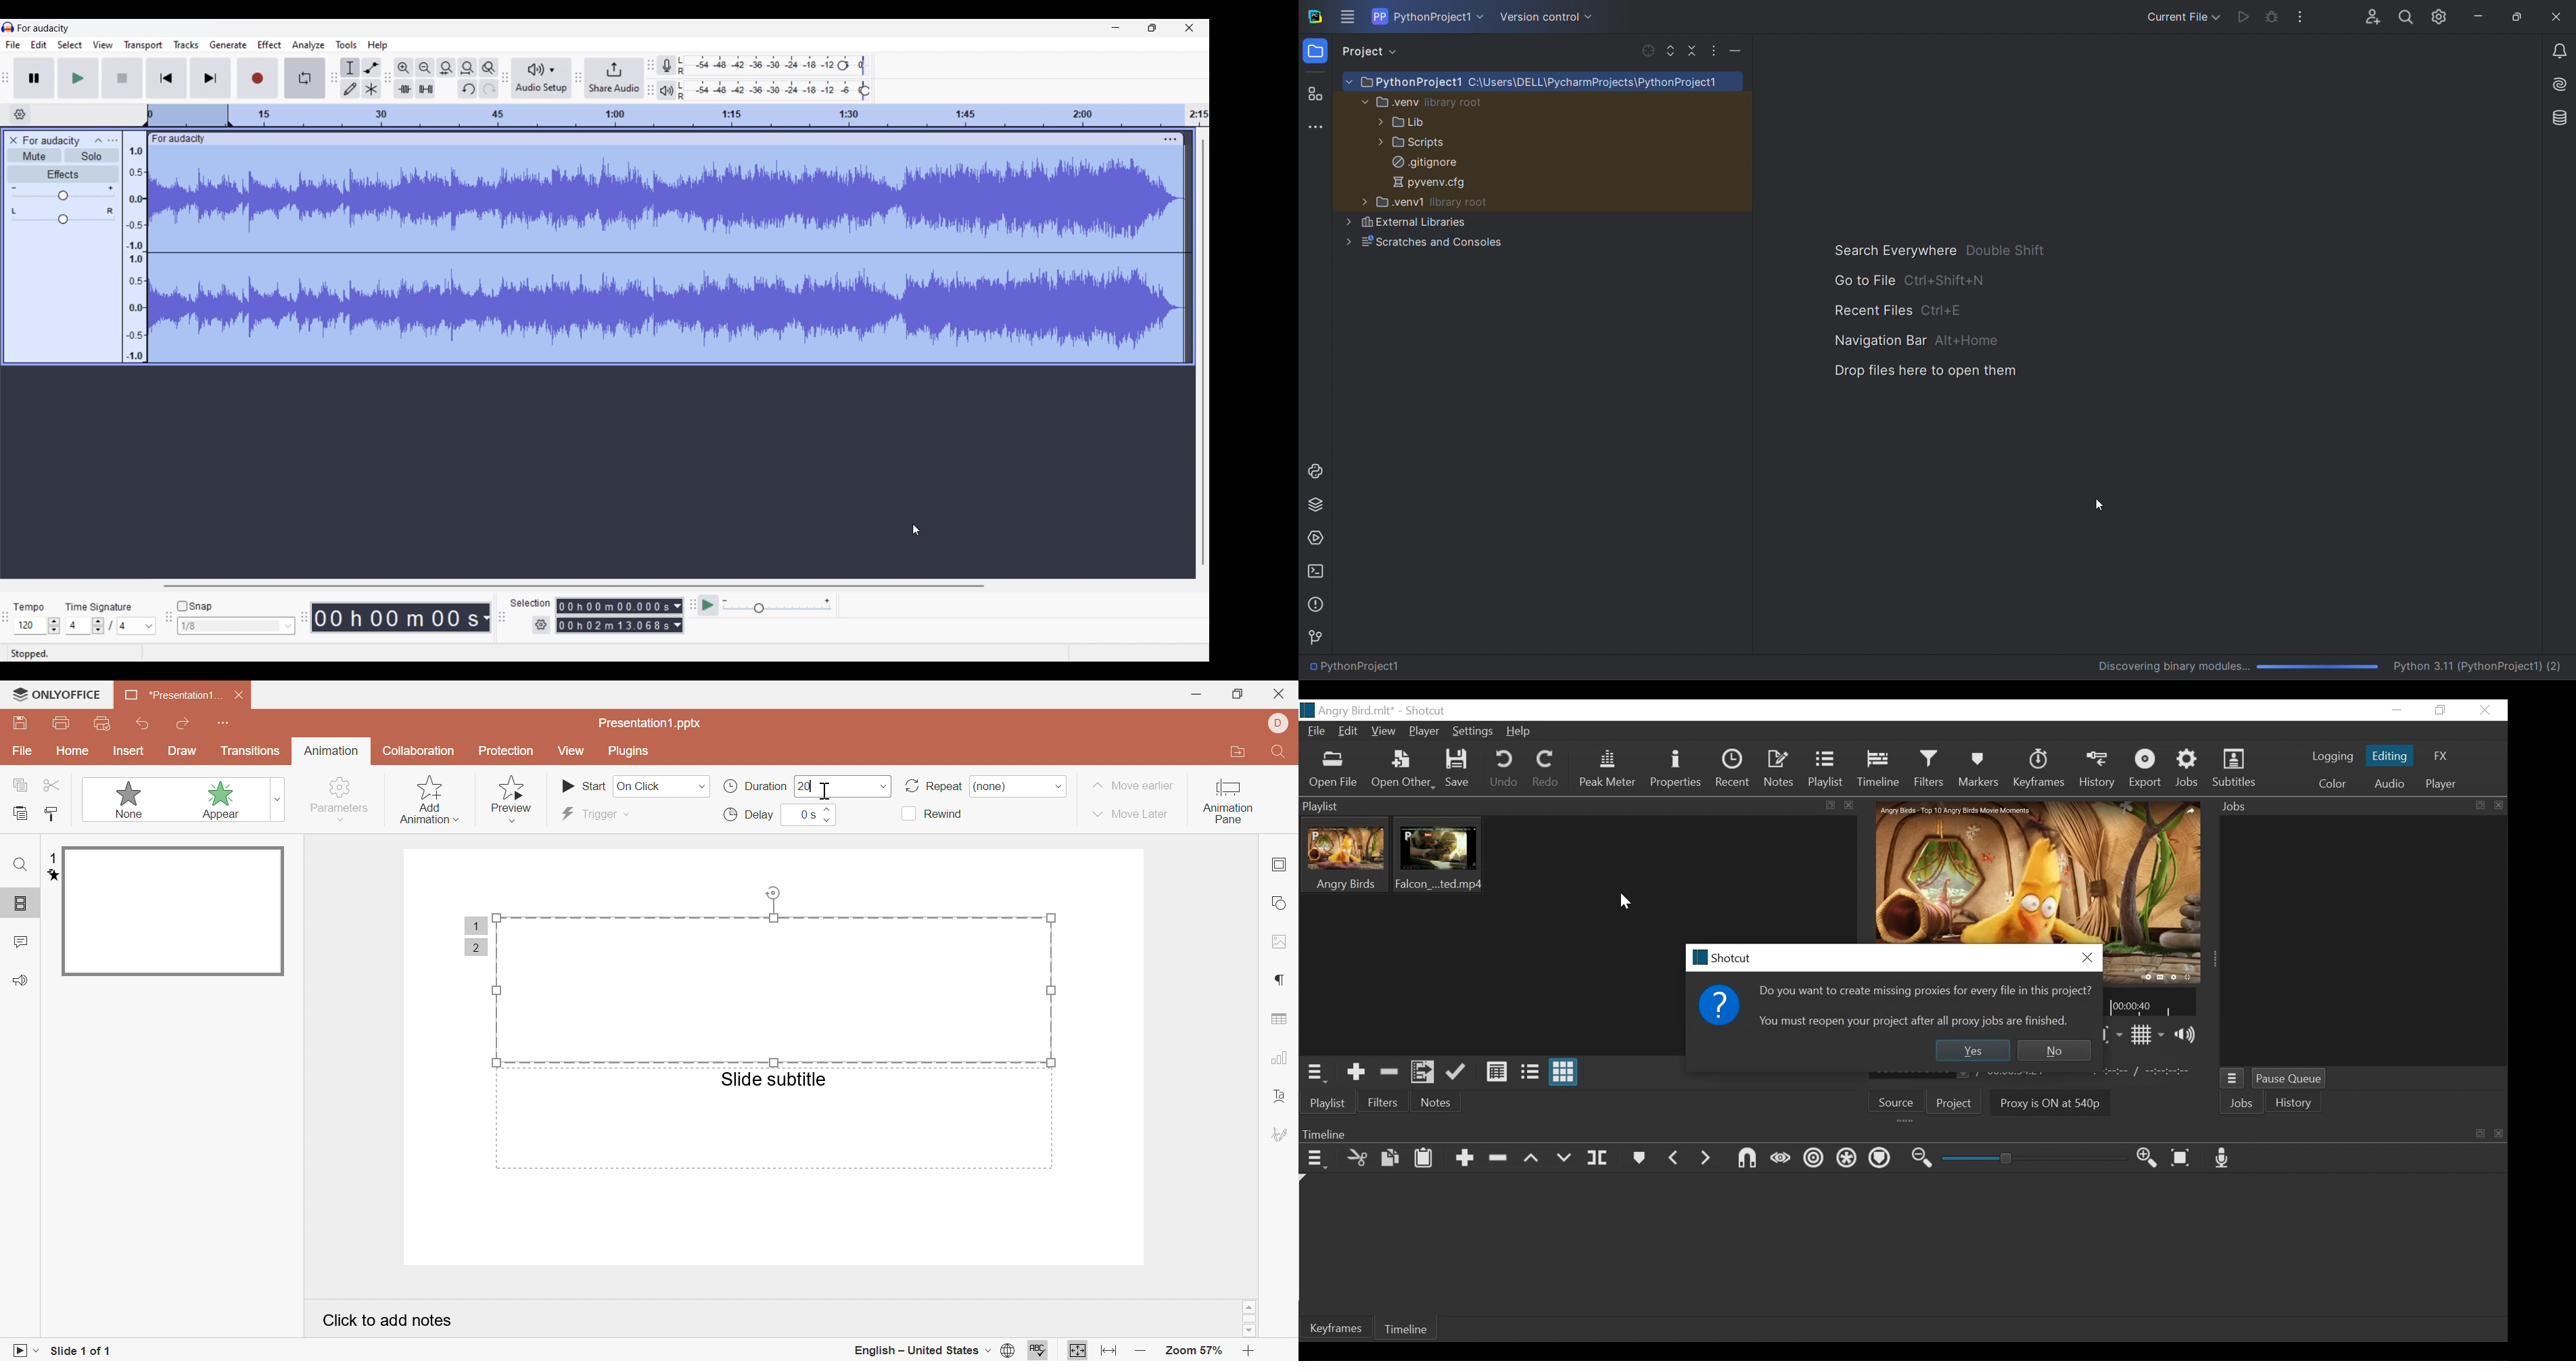  What do you see at coordinates (1115, 27) in the screenshot?
I see `Minimize` at bounding box center [1115, 27].